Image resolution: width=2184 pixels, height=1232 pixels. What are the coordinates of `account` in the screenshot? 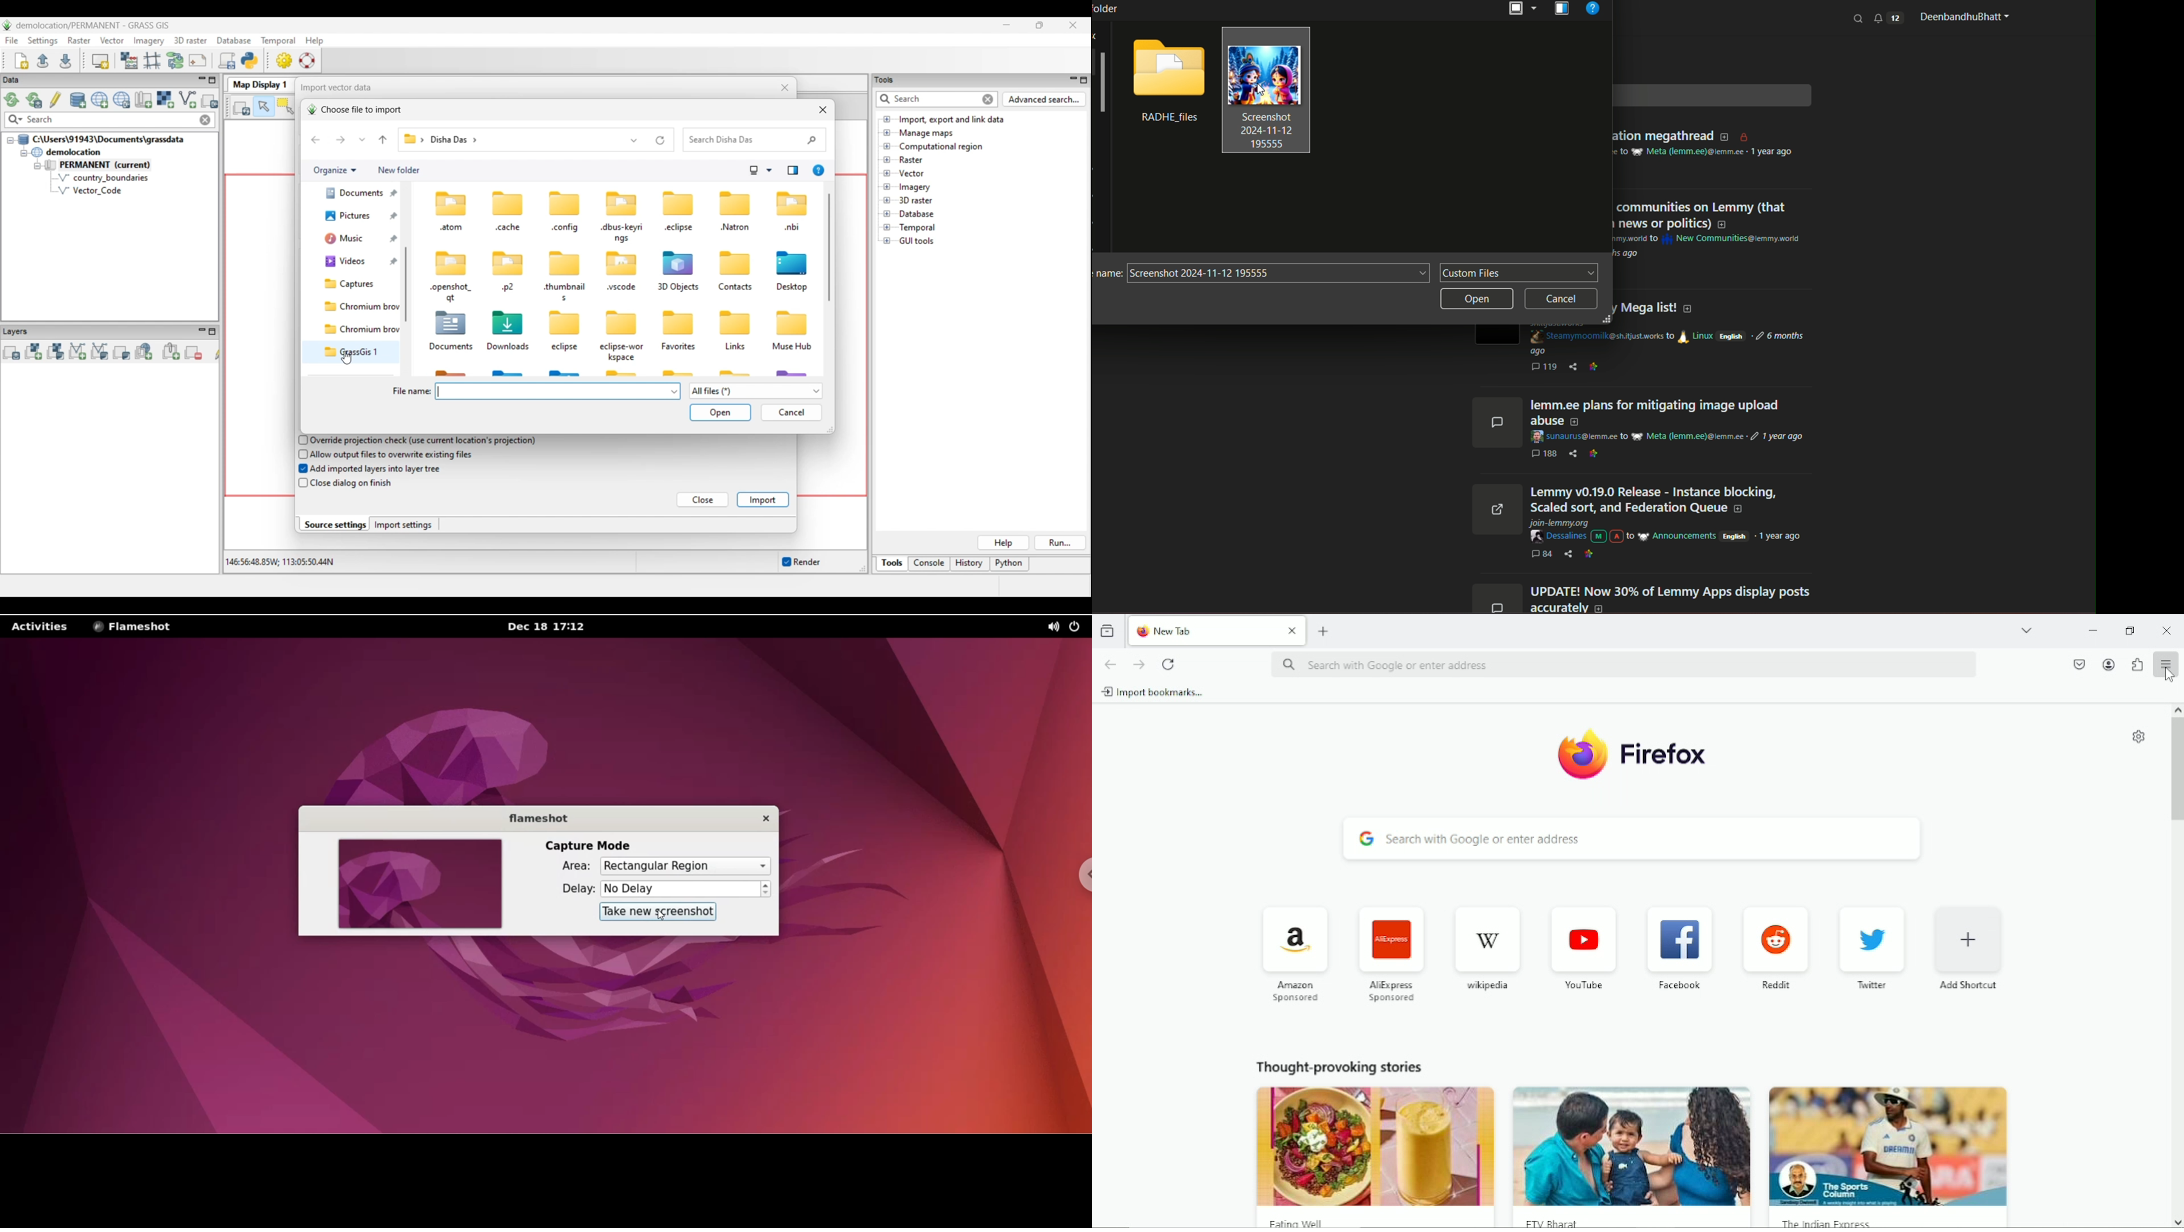 It's located at (2109, 665).